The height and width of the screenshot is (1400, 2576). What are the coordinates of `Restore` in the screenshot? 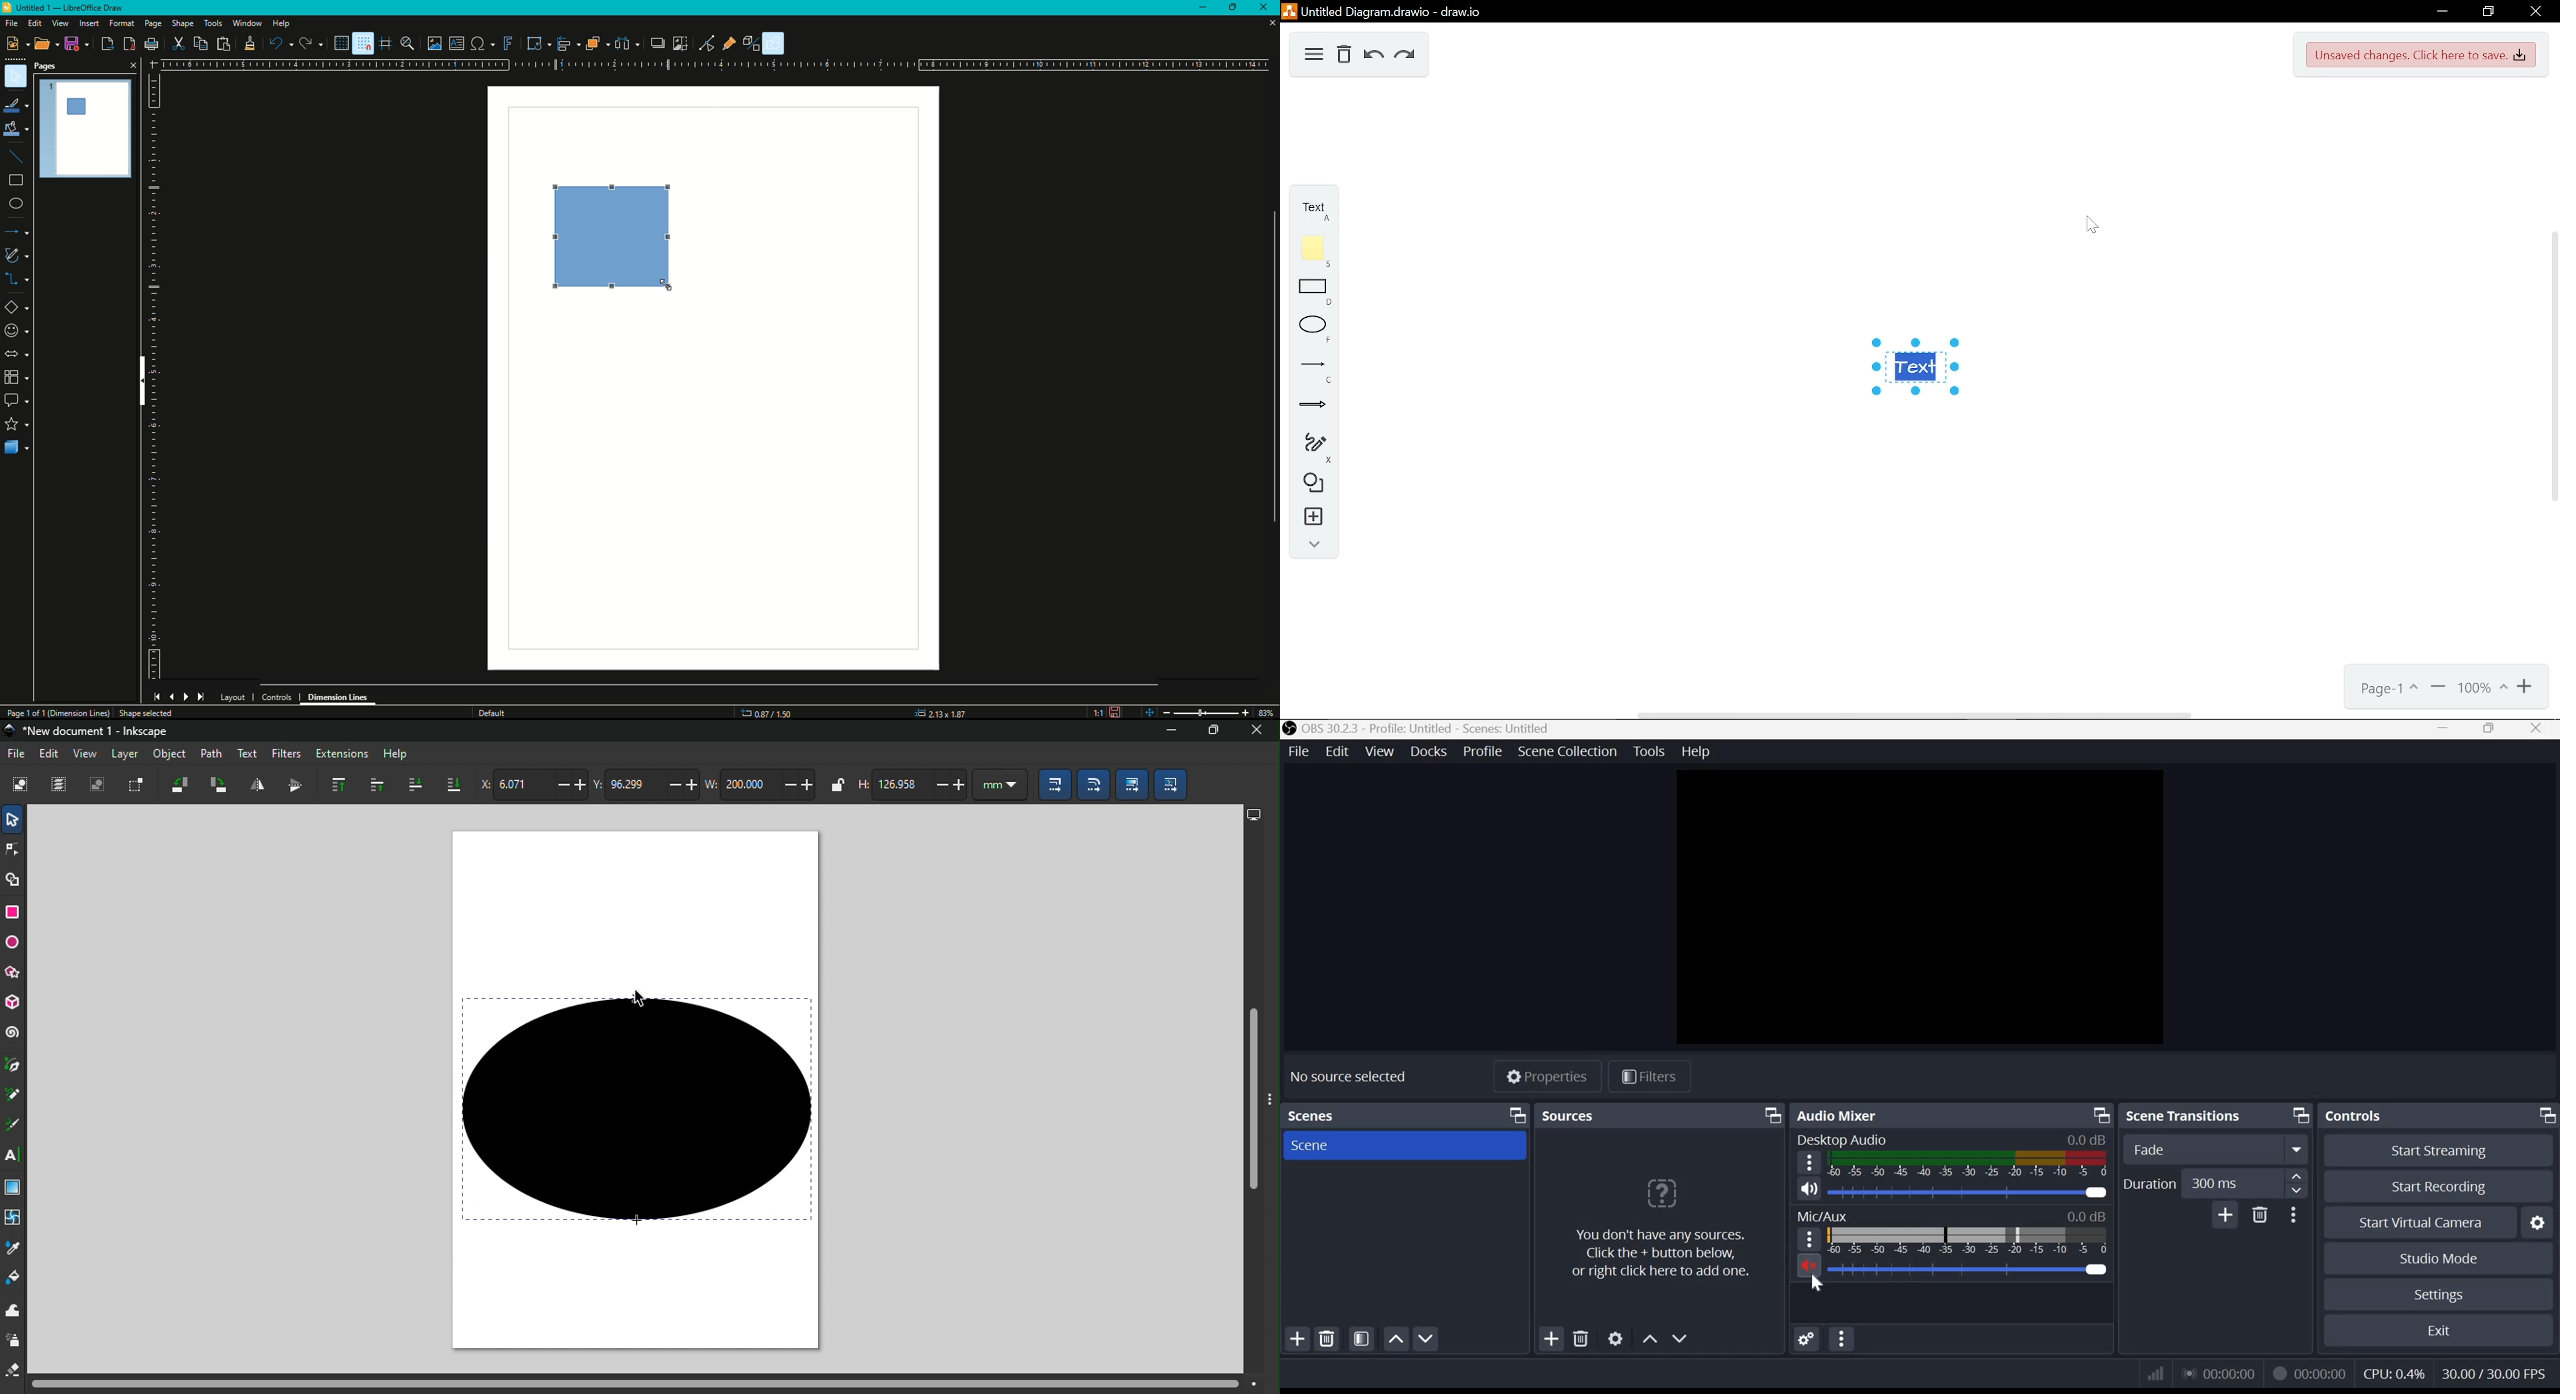 It's located at (1235, 6).